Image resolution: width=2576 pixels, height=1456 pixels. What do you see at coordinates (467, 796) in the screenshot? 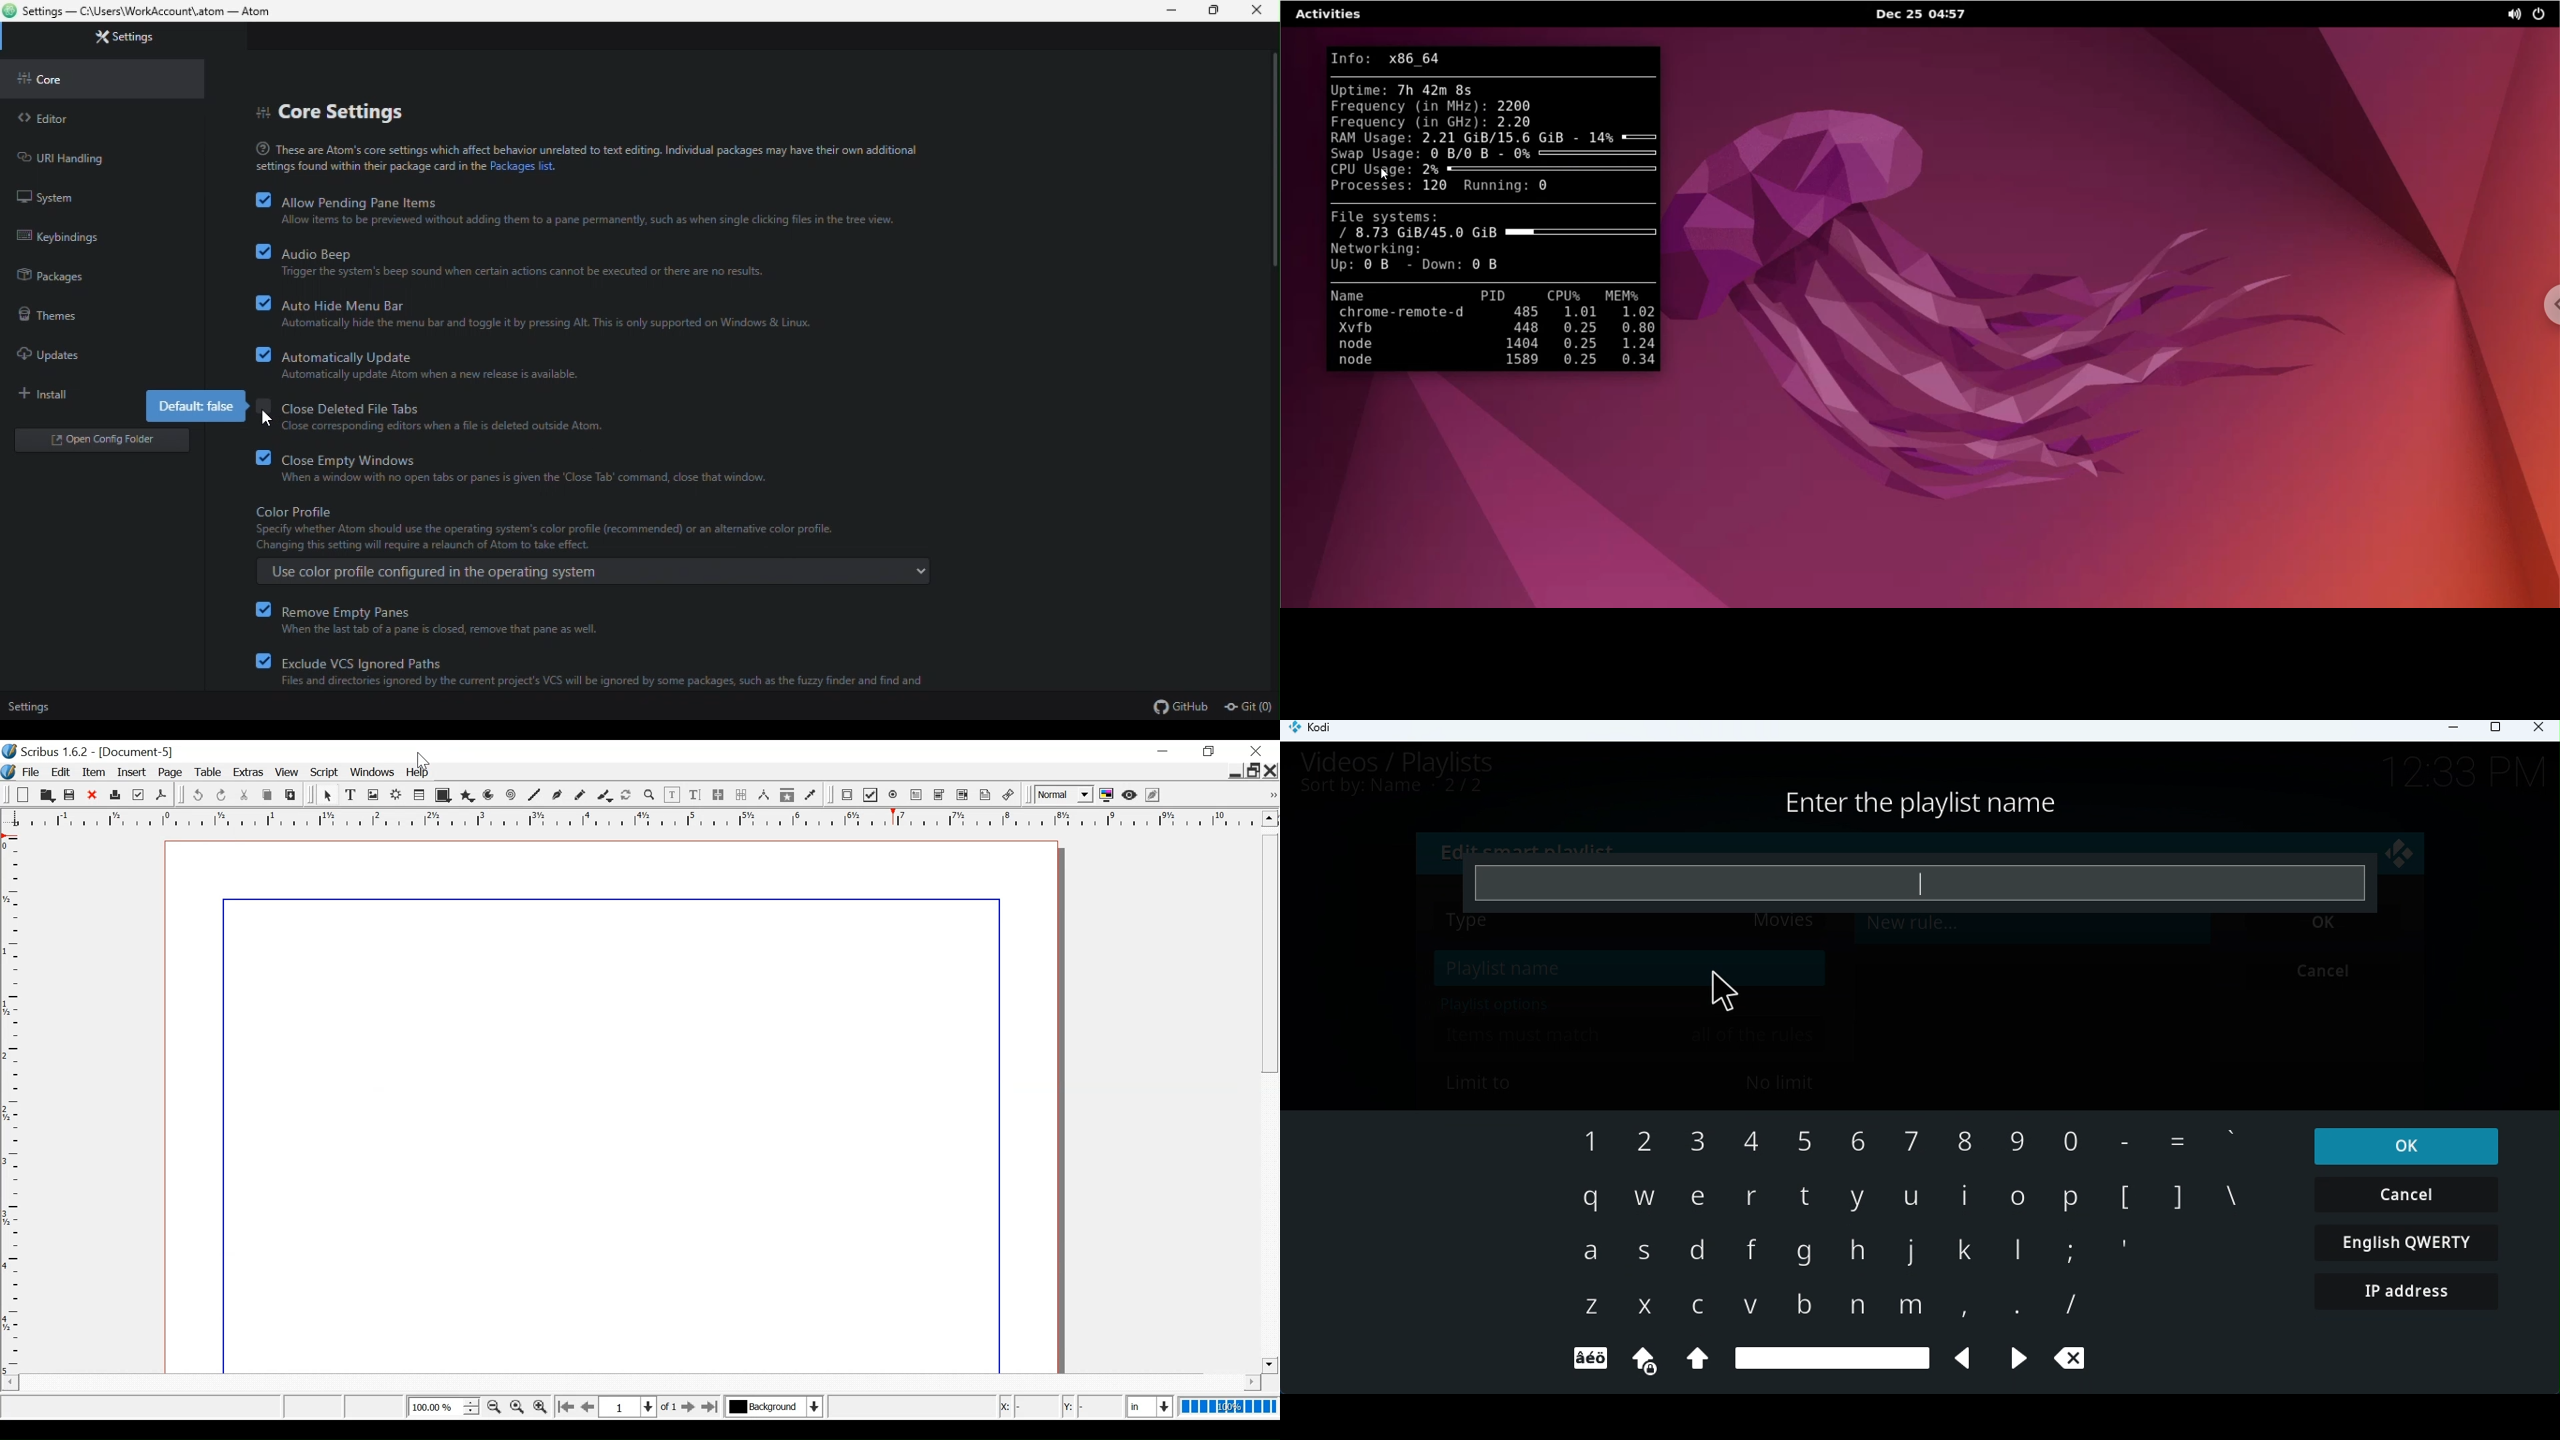
I see `Polygon` at bounding box center [467, 796].